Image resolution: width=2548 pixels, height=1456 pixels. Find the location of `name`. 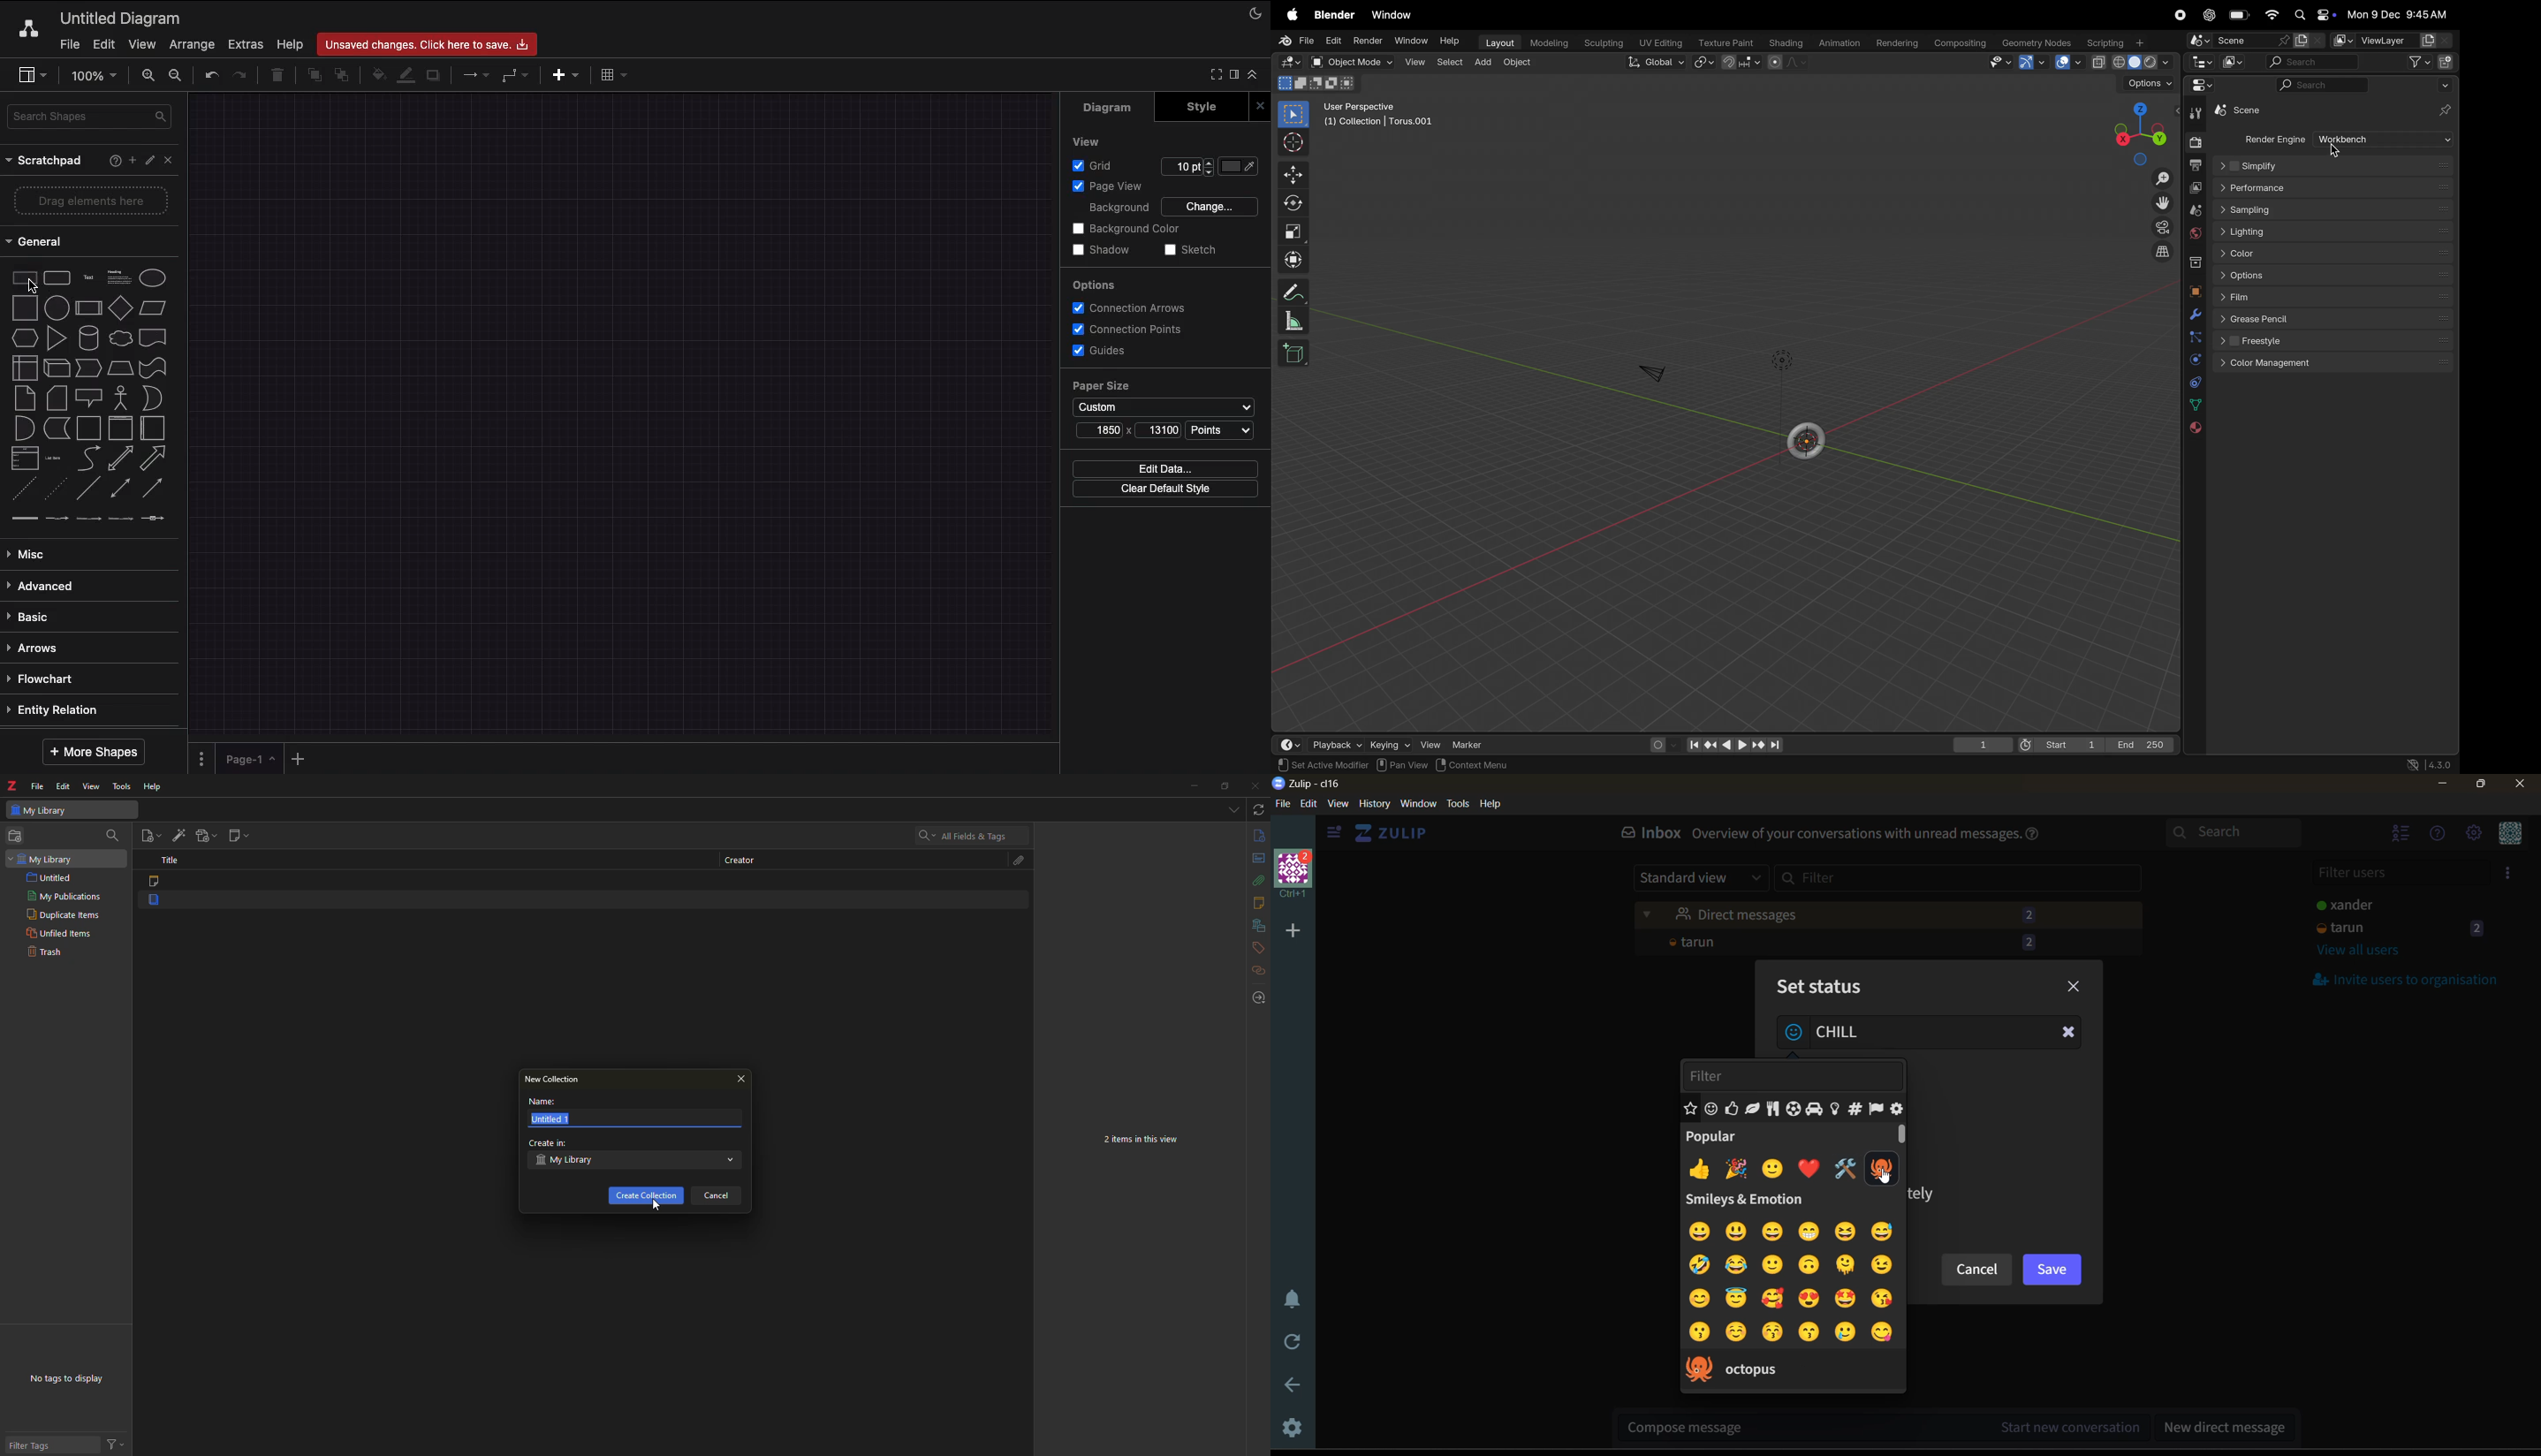

name is located at coordinates (541, 1102).